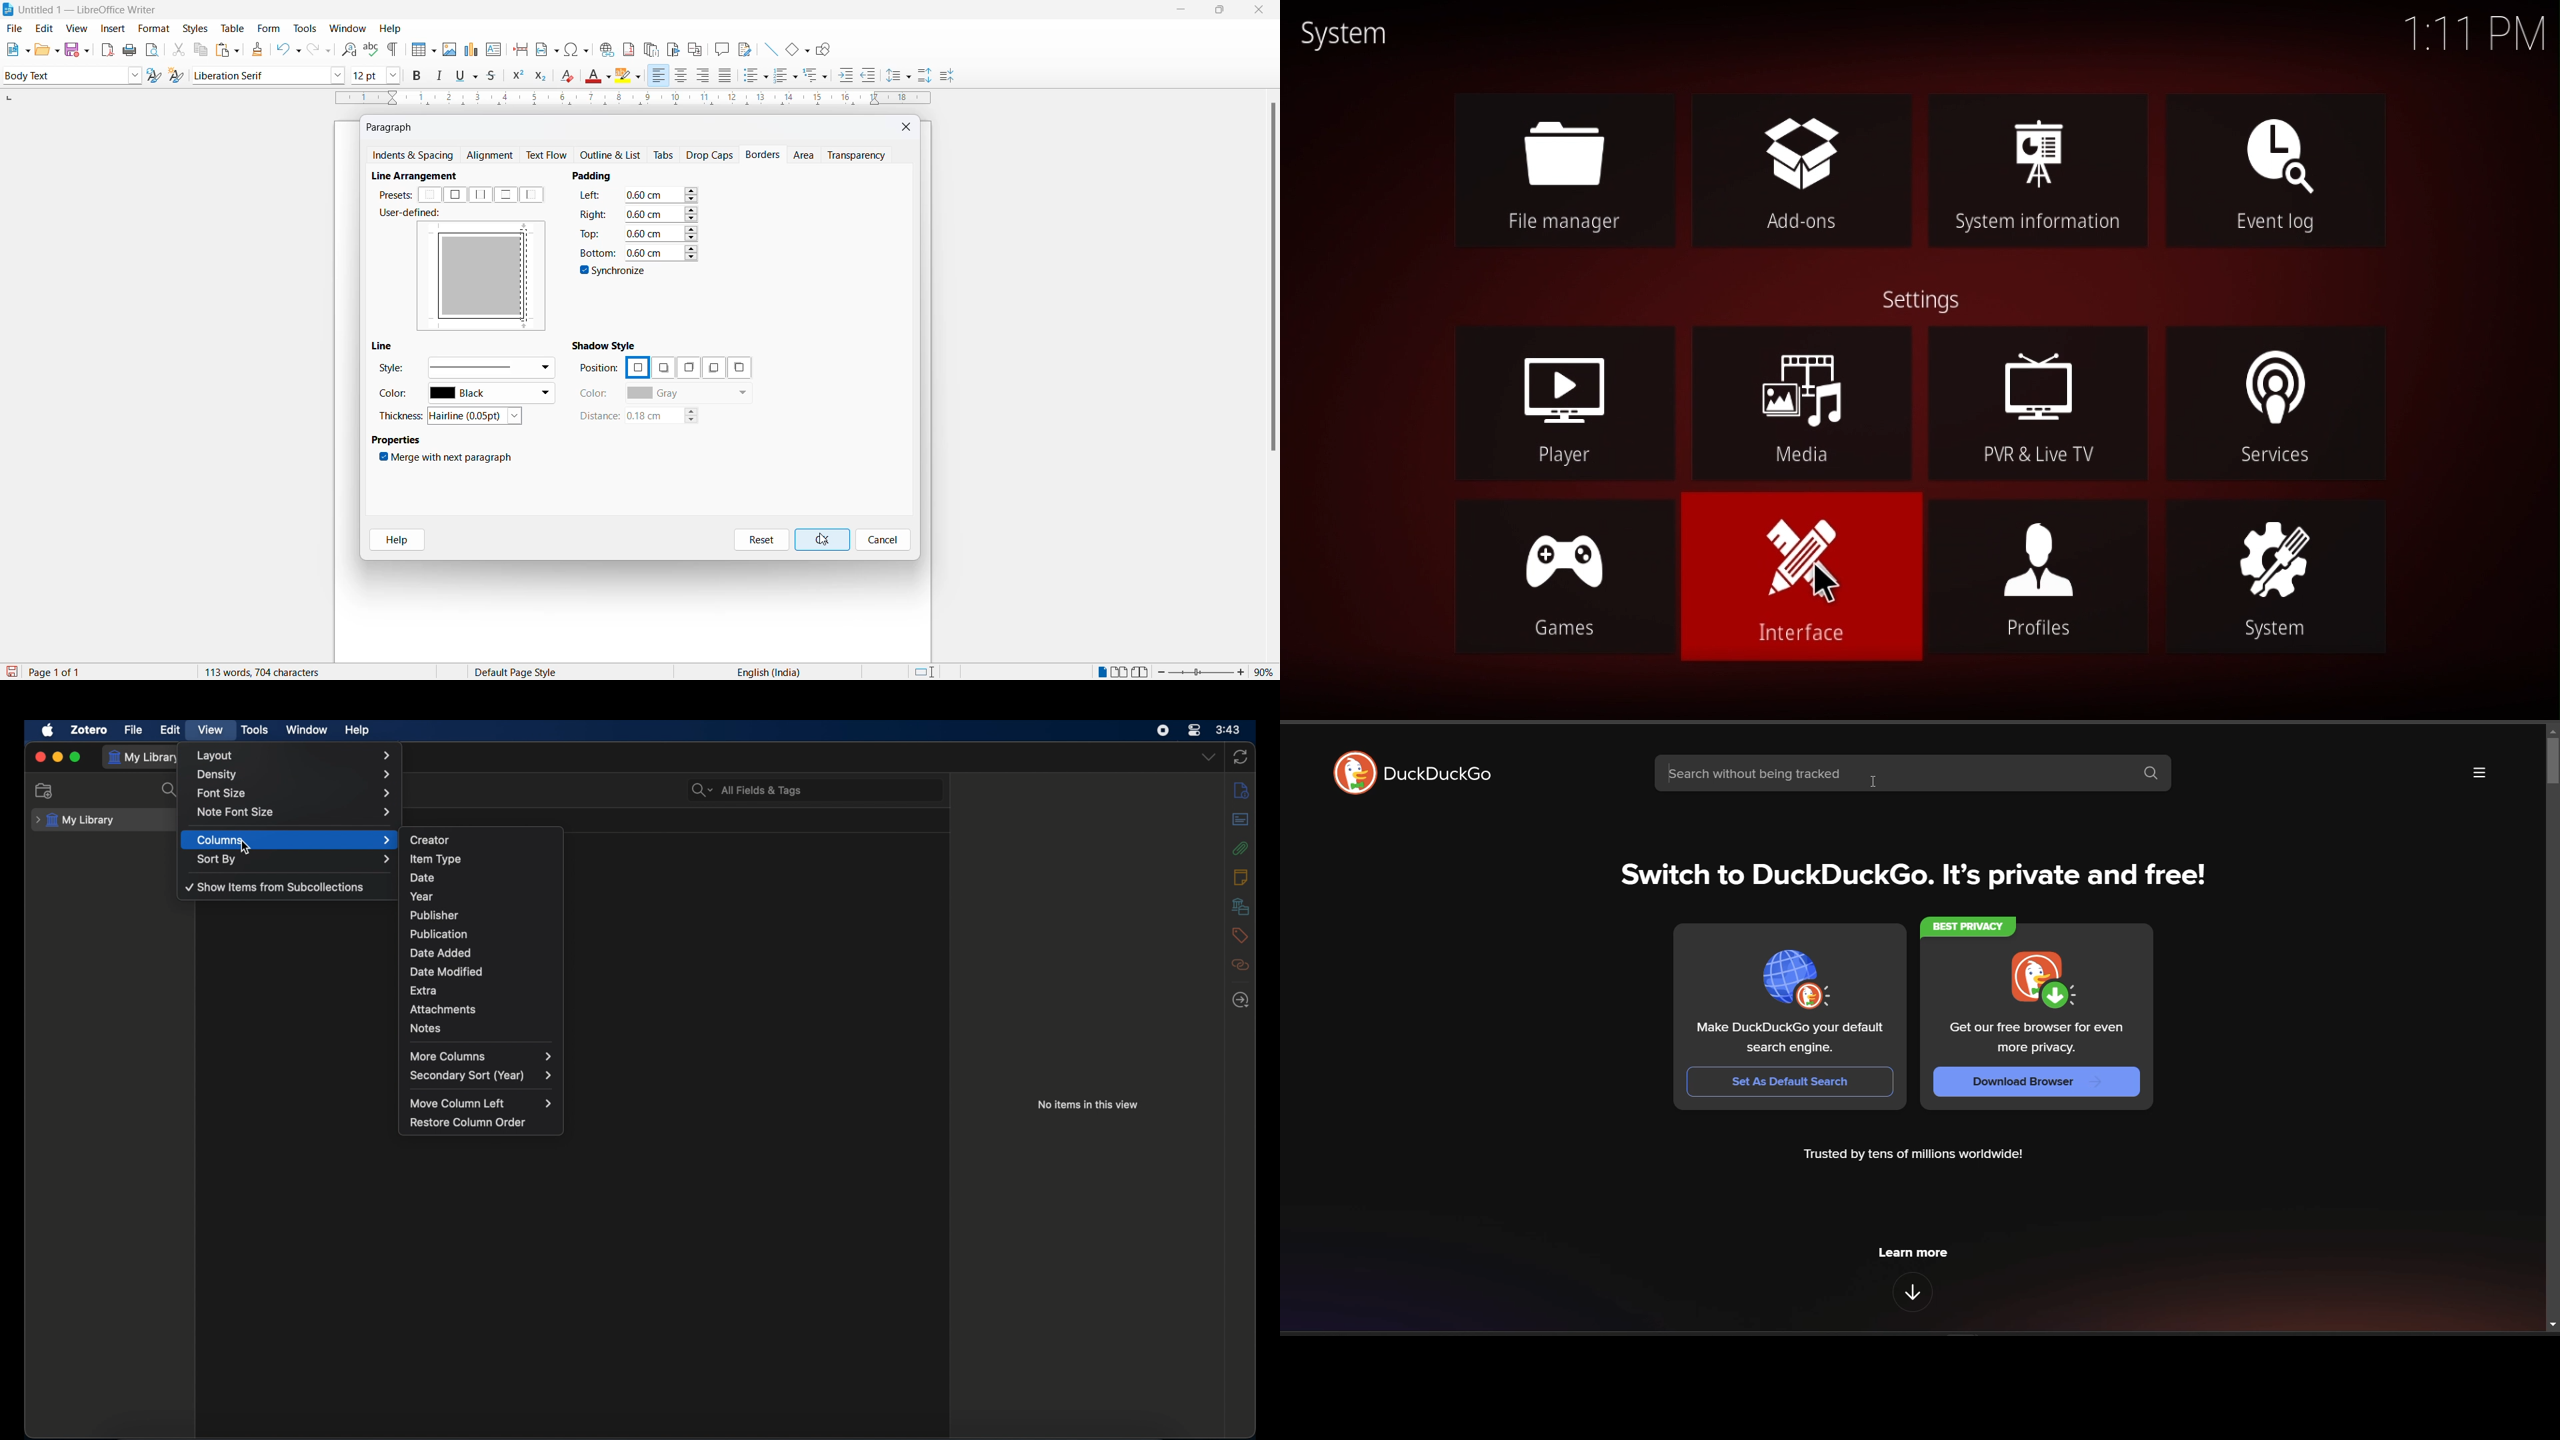 Image resolution: width=2576 pixels, height=1456 pixels. I want to click on font size options, so click(394, 75).